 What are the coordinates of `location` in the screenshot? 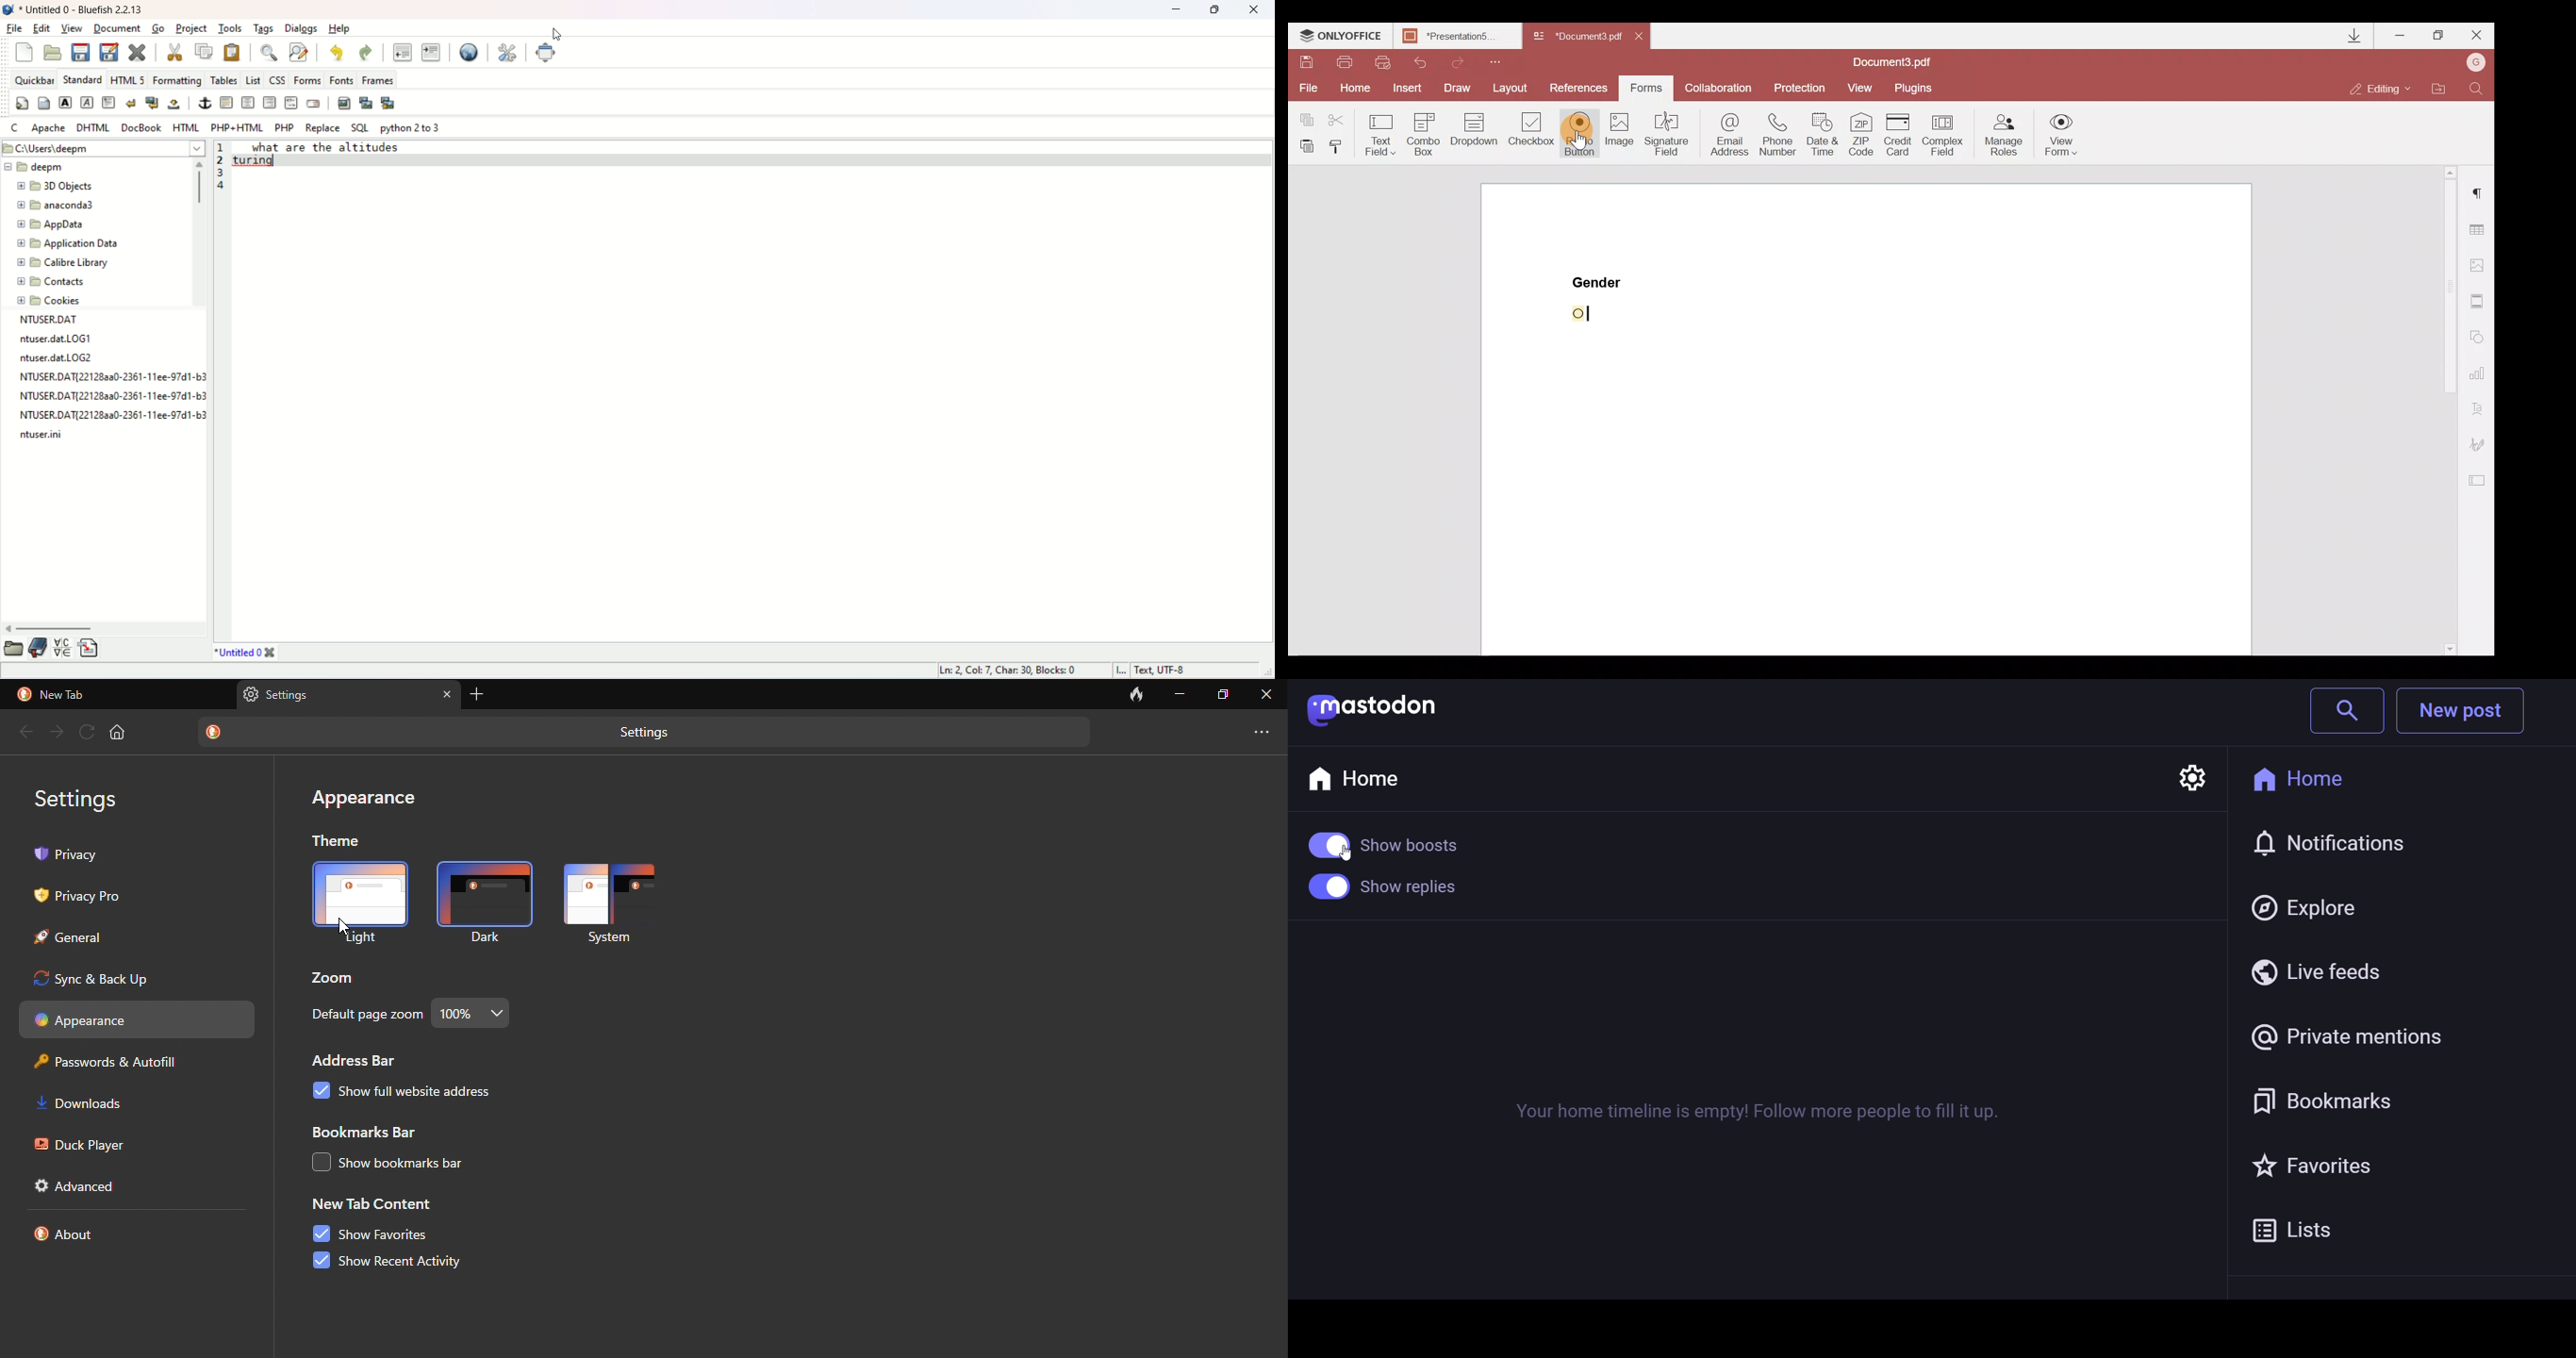 It's located at (102, 149).